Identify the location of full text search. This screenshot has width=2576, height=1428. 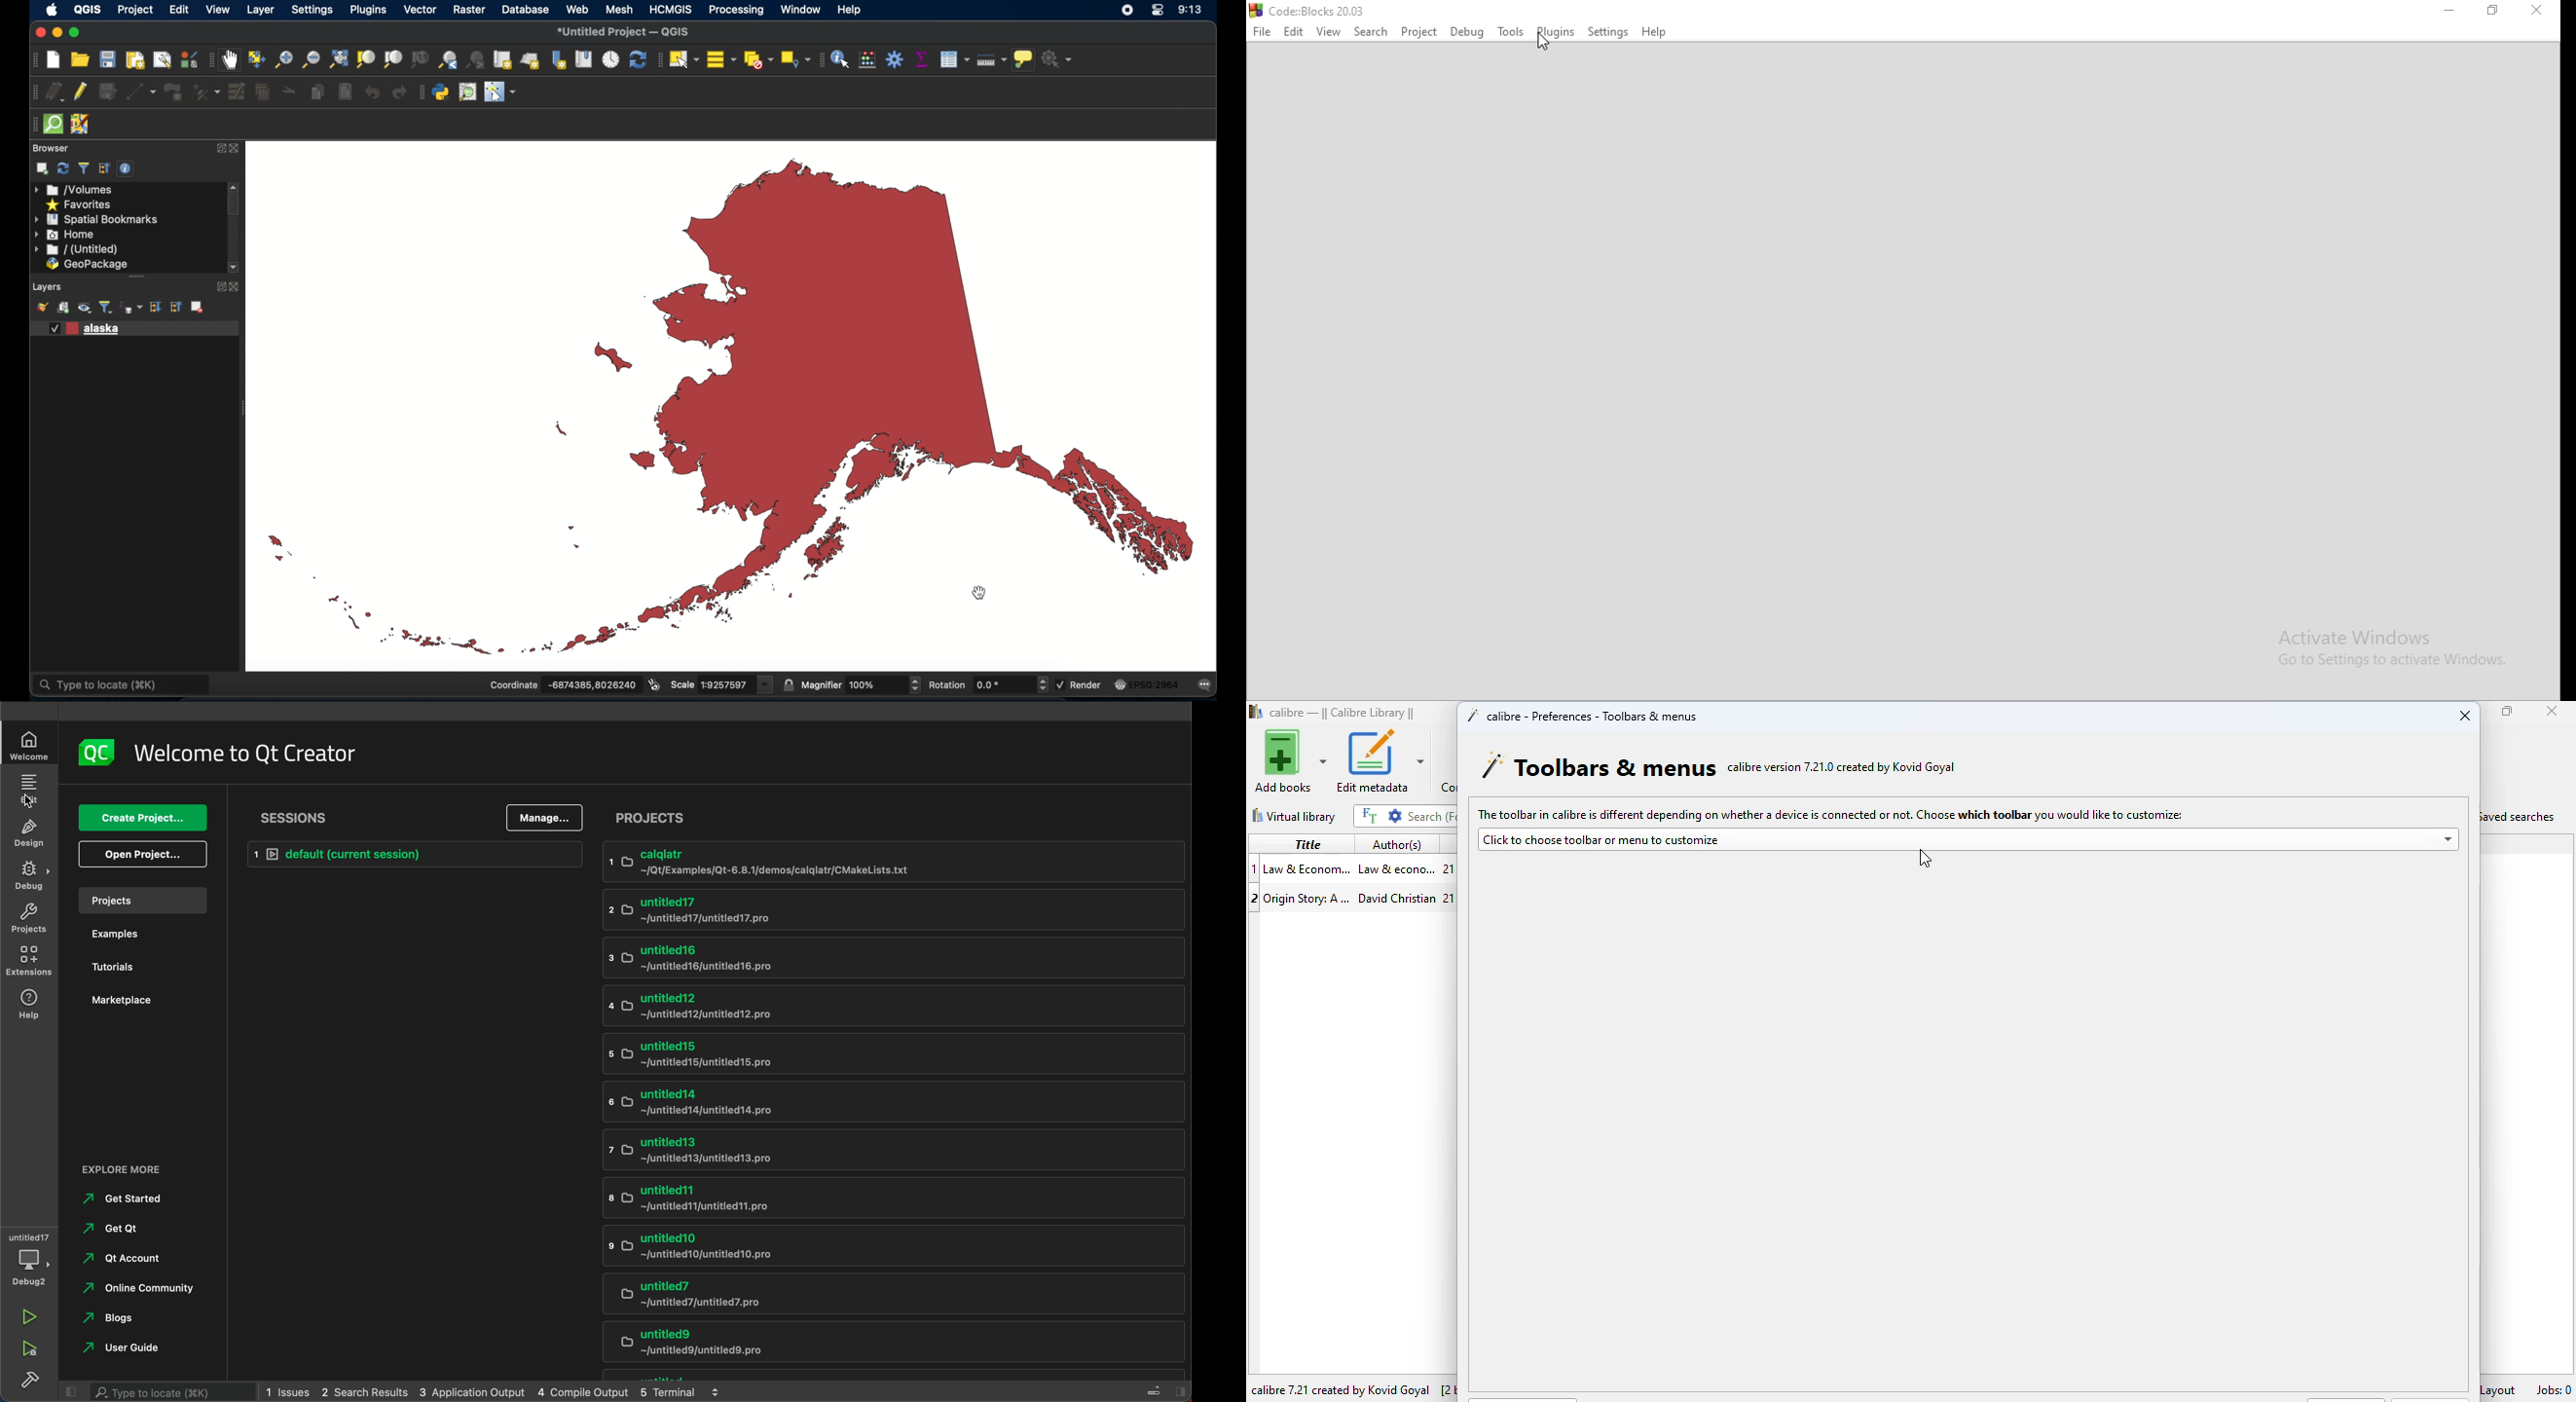
(1369, 815).